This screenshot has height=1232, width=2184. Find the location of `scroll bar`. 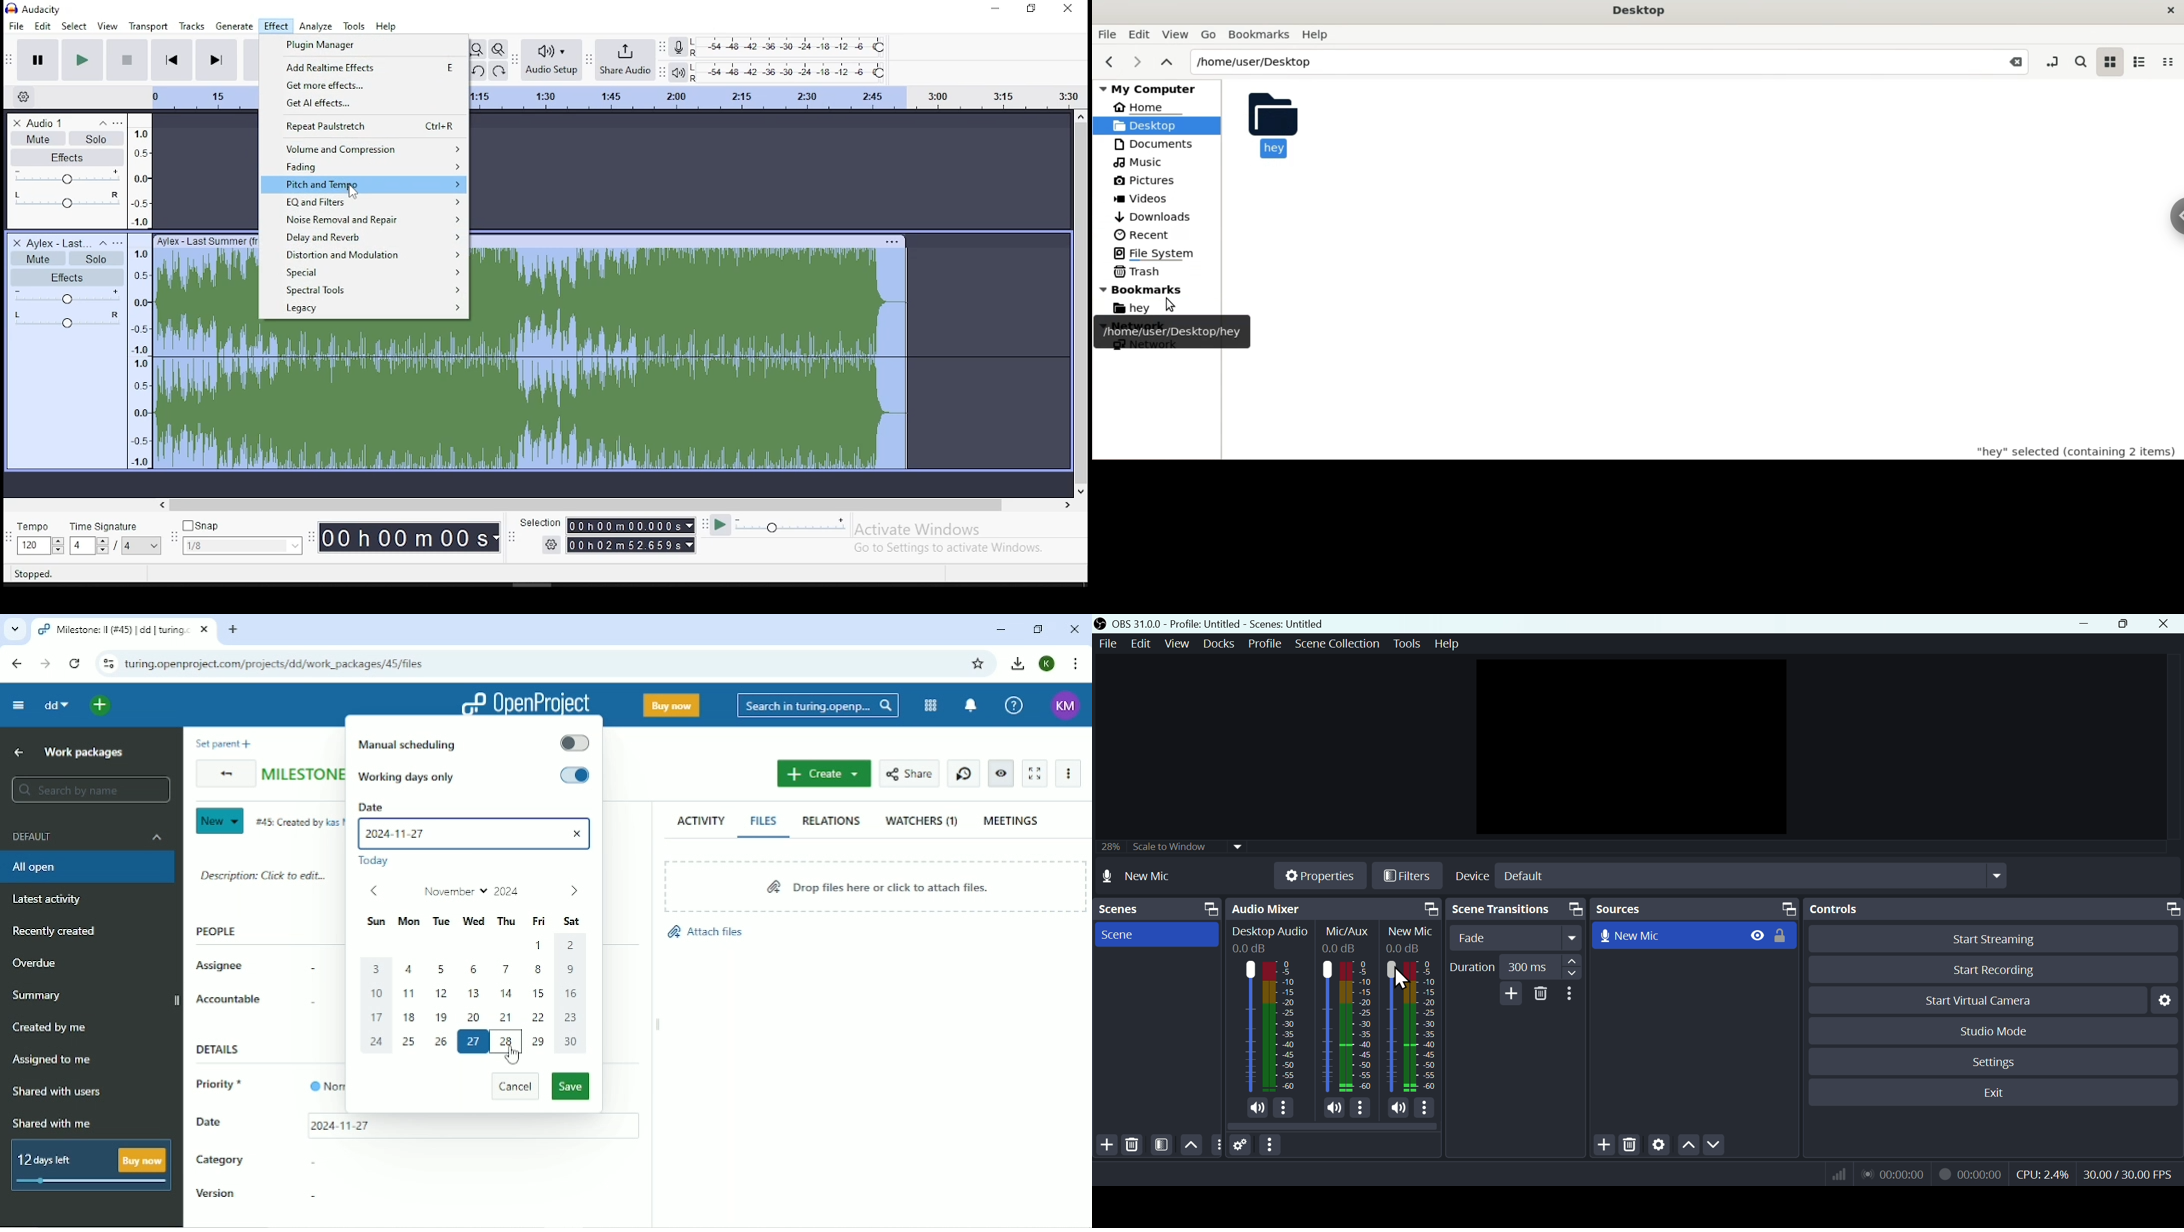

scroll bar is located at coordinates (1081, 304).